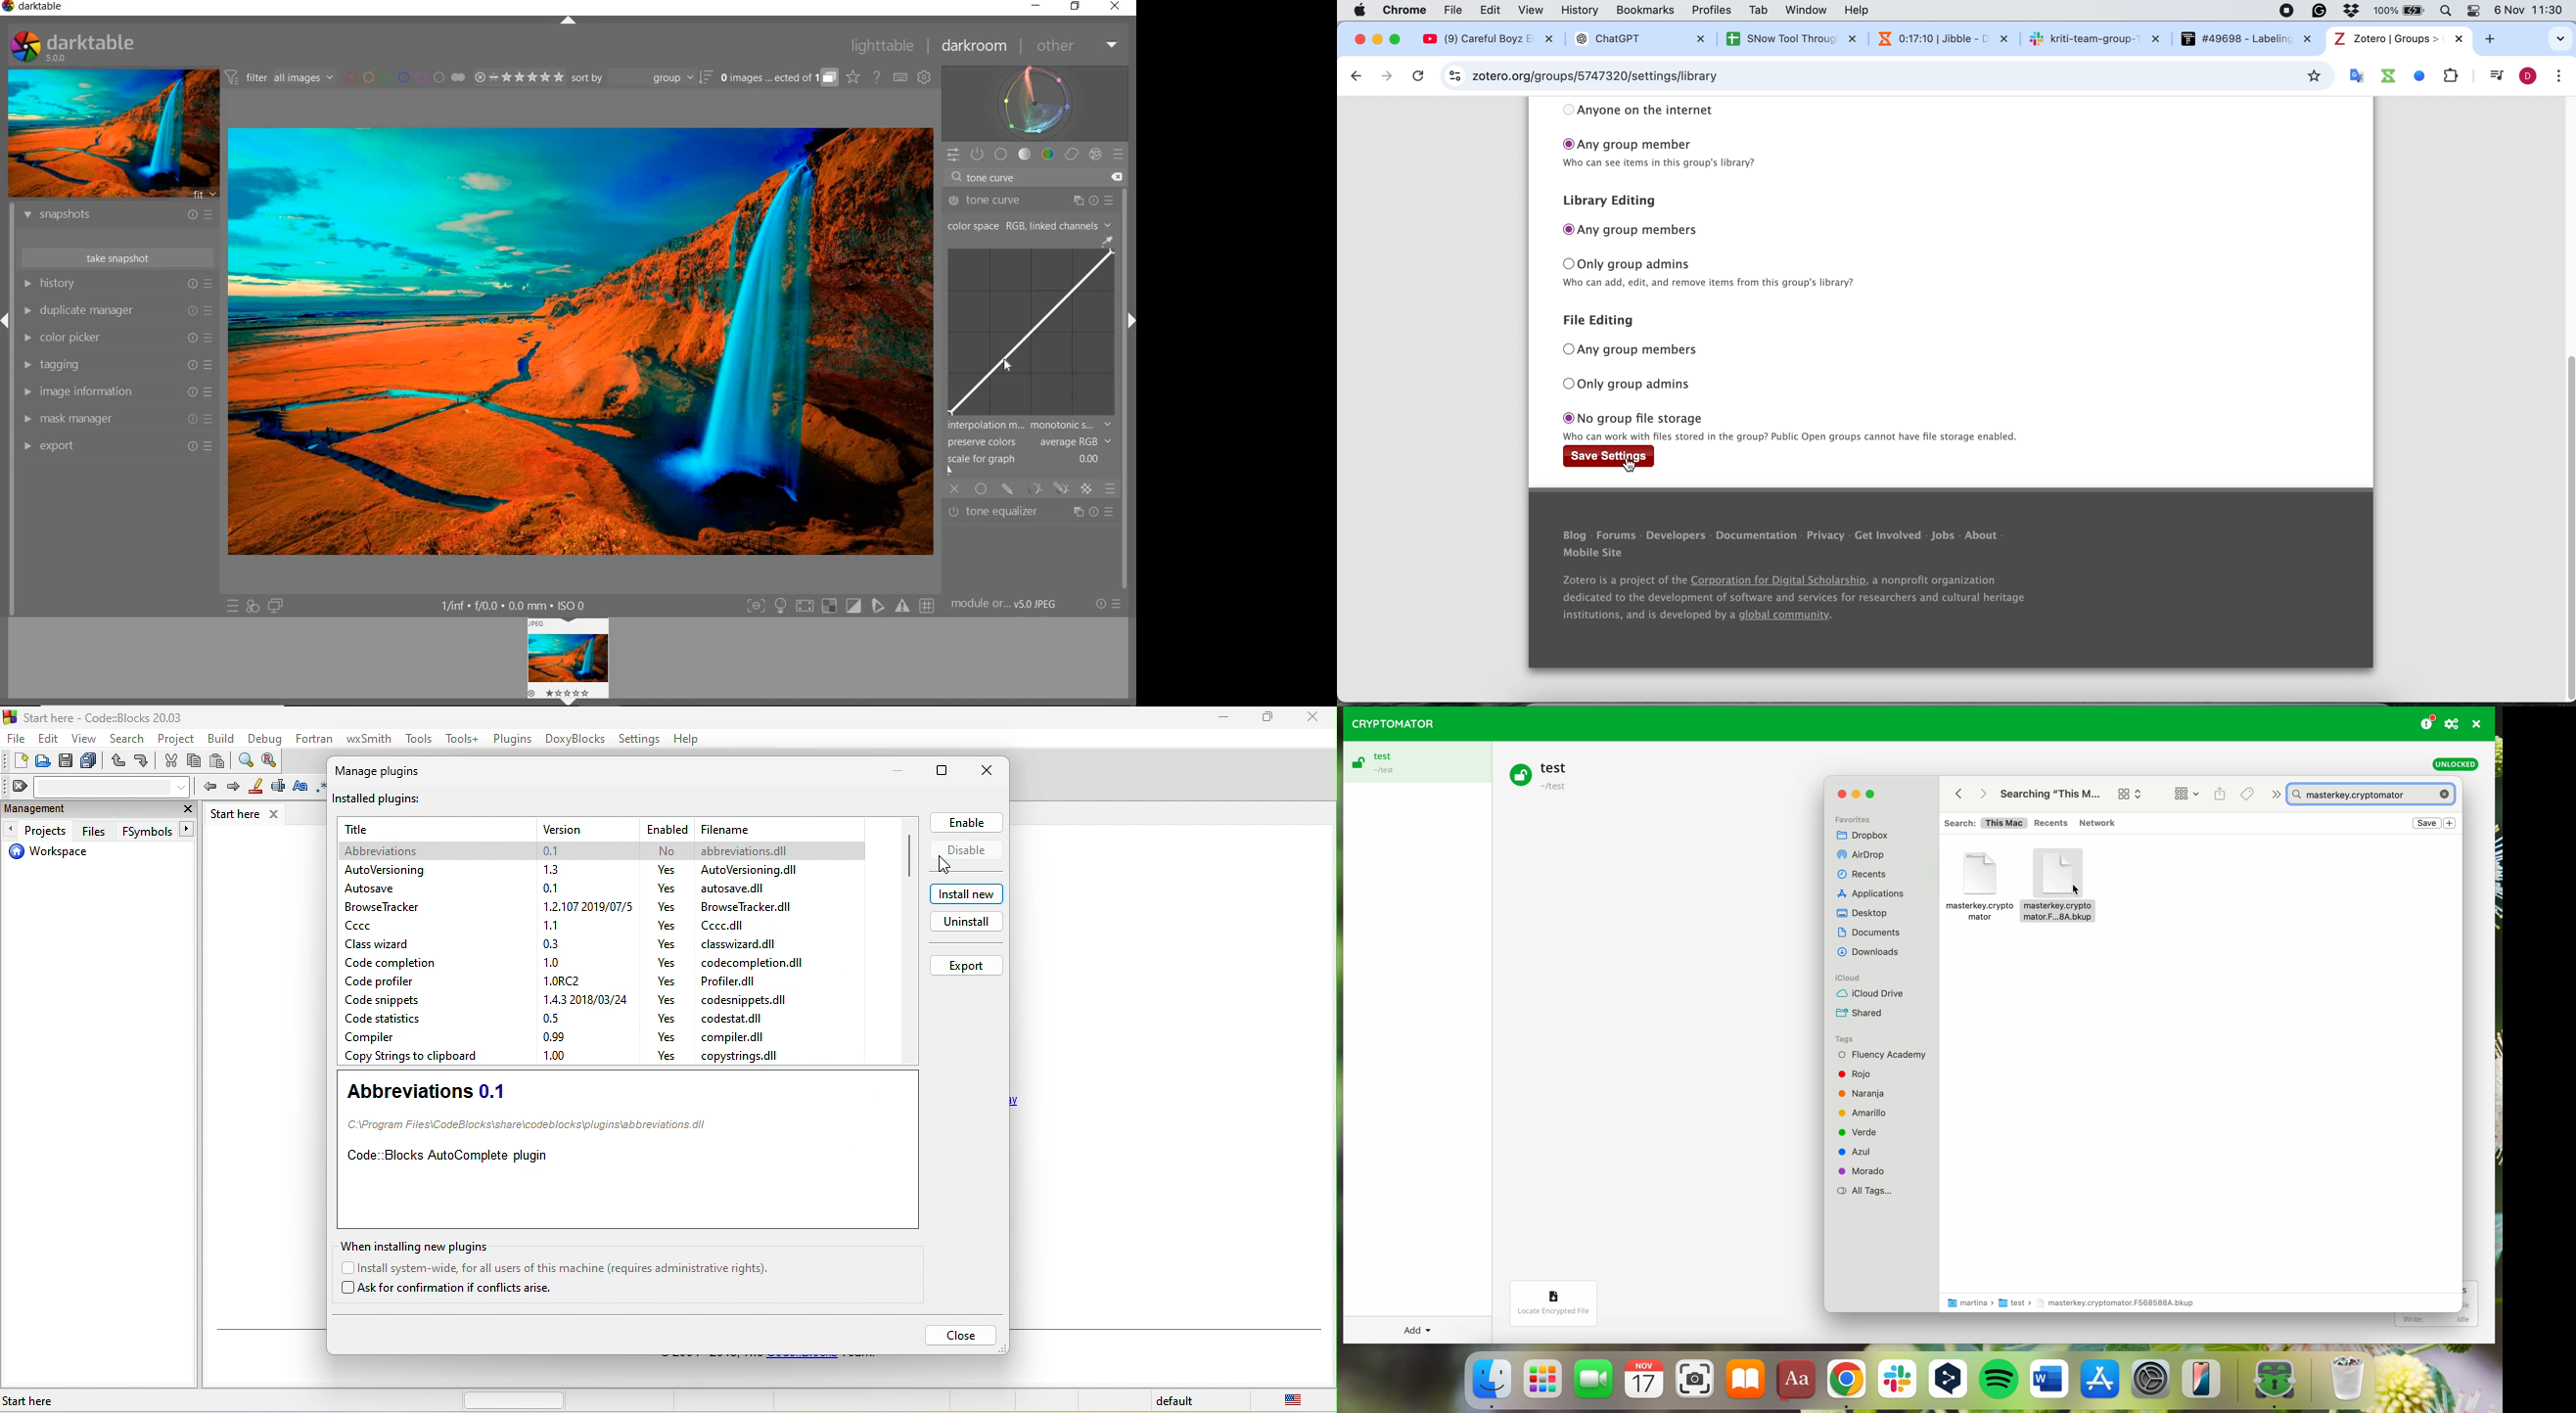 This screenshot has height=1428, width=2576. What do you see at coordinates (2427, 823) in the screenshot?
I see `save button` at bounding box center [2427, 823].